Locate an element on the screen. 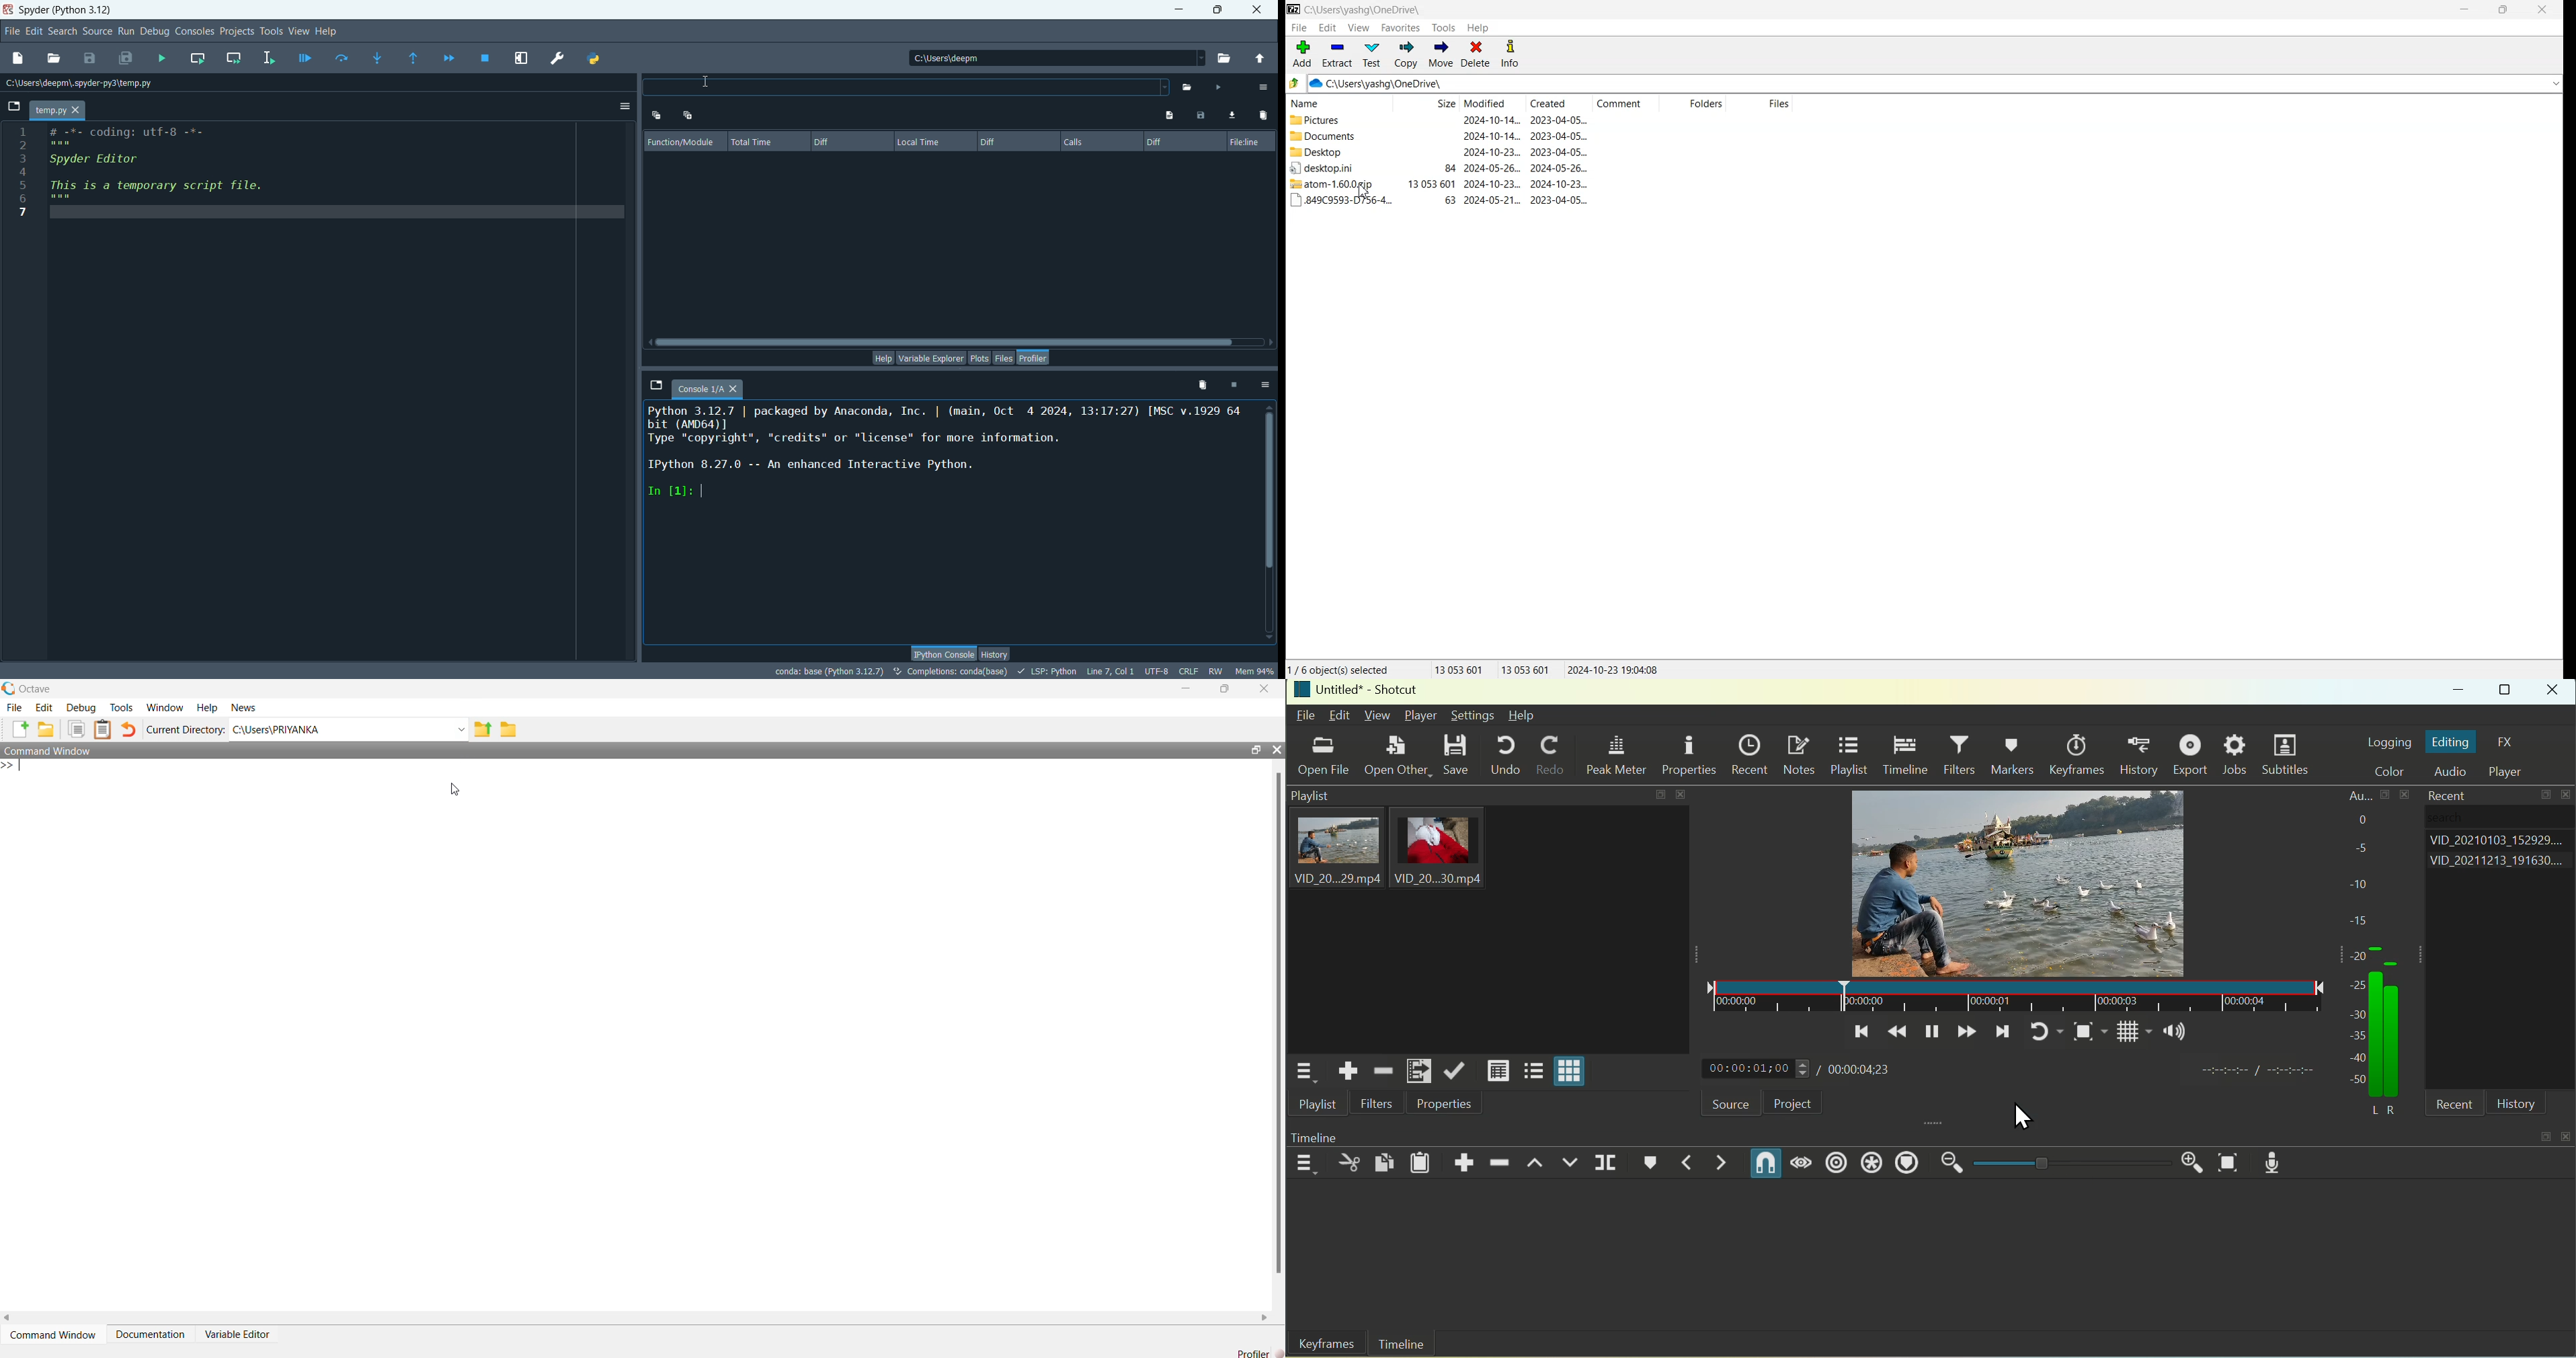 Image resolution: width=2576 pixels, height=1372 pixels. Playlist is located at coordinates (1320, 1105).